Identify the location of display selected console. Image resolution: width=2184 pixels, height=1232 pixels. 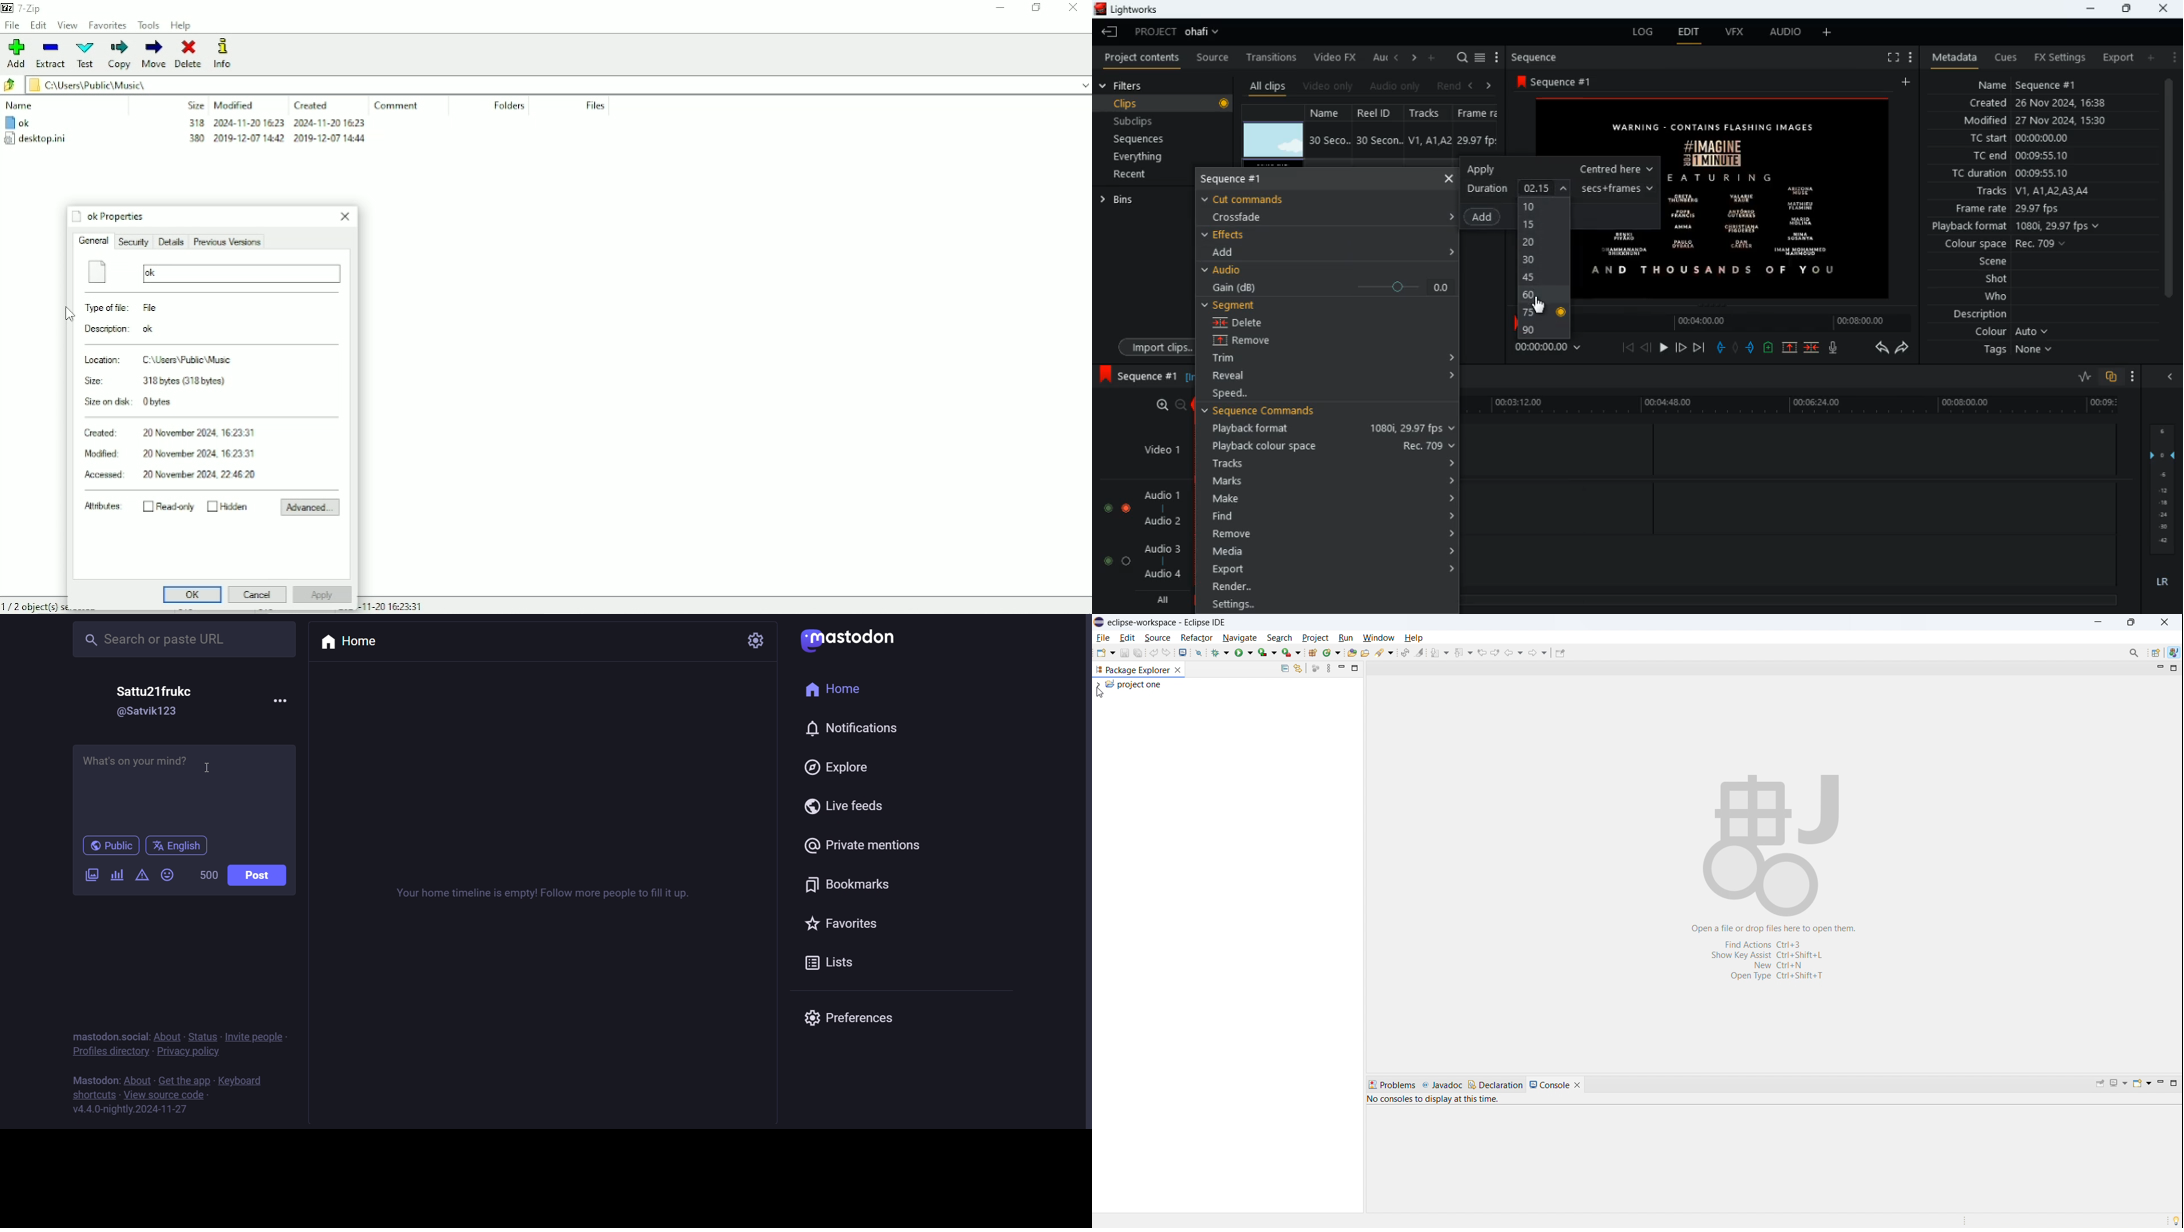
(2119, 1084).